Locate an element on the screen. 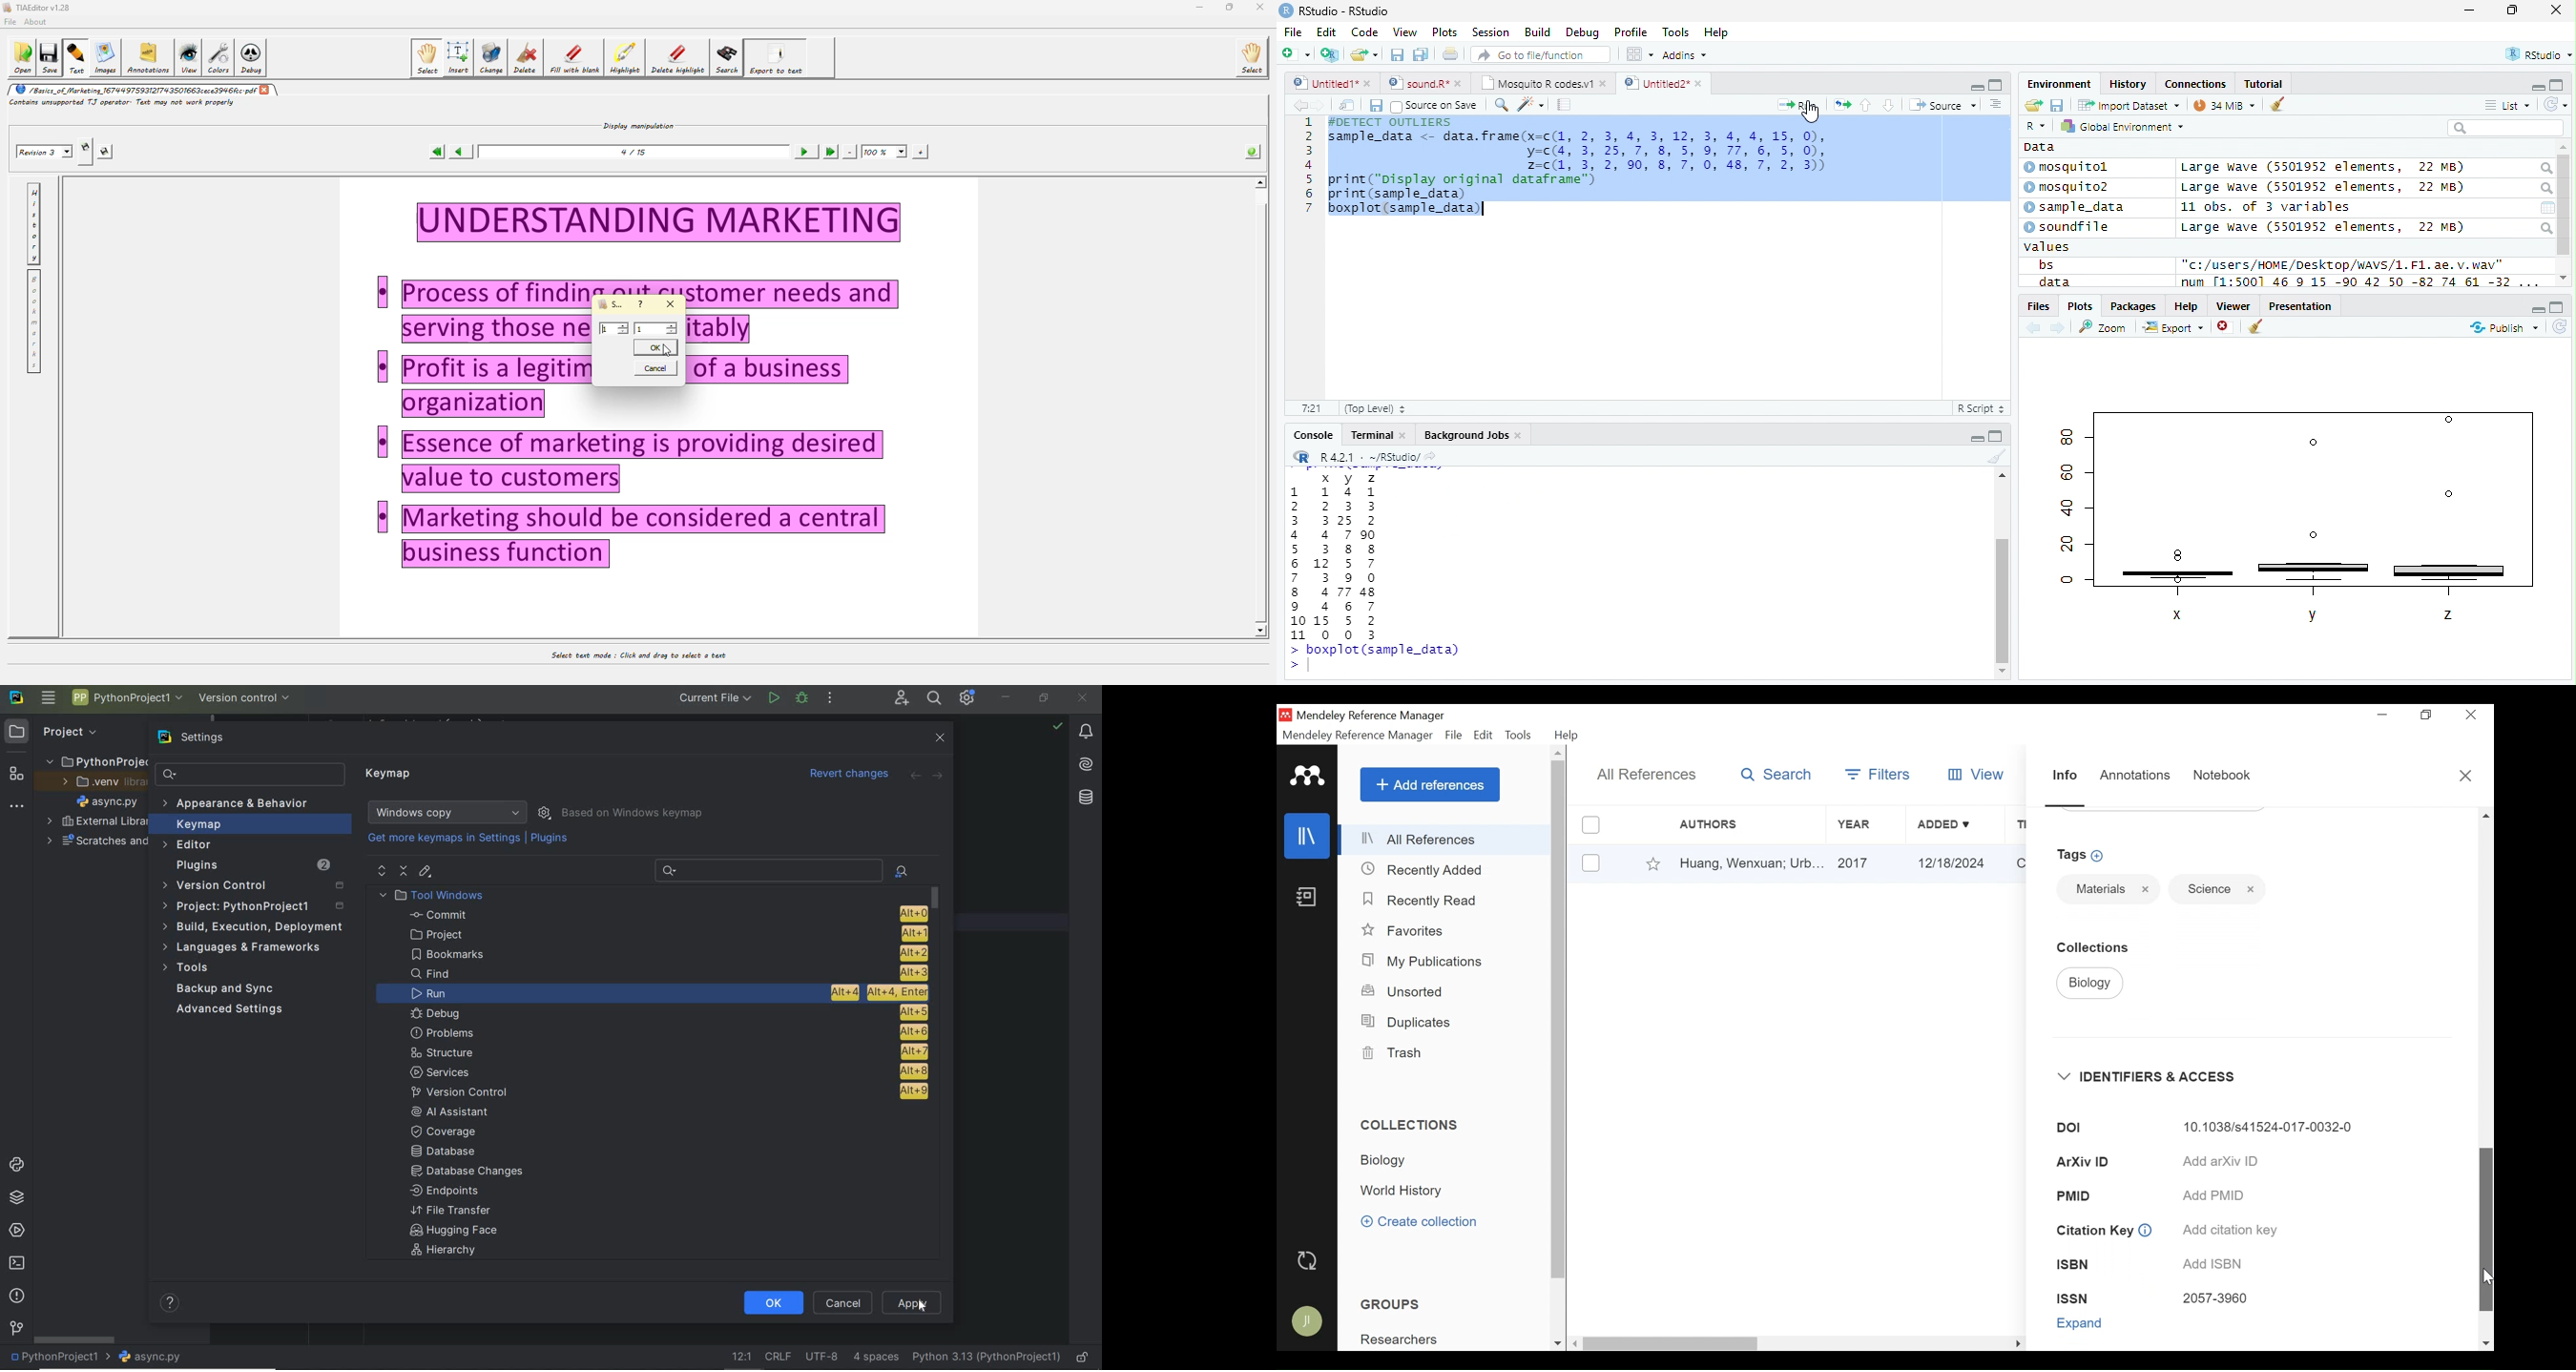 This screenshot has height=1372, width=2576. Trash is located at coordinates (1399, 1053).